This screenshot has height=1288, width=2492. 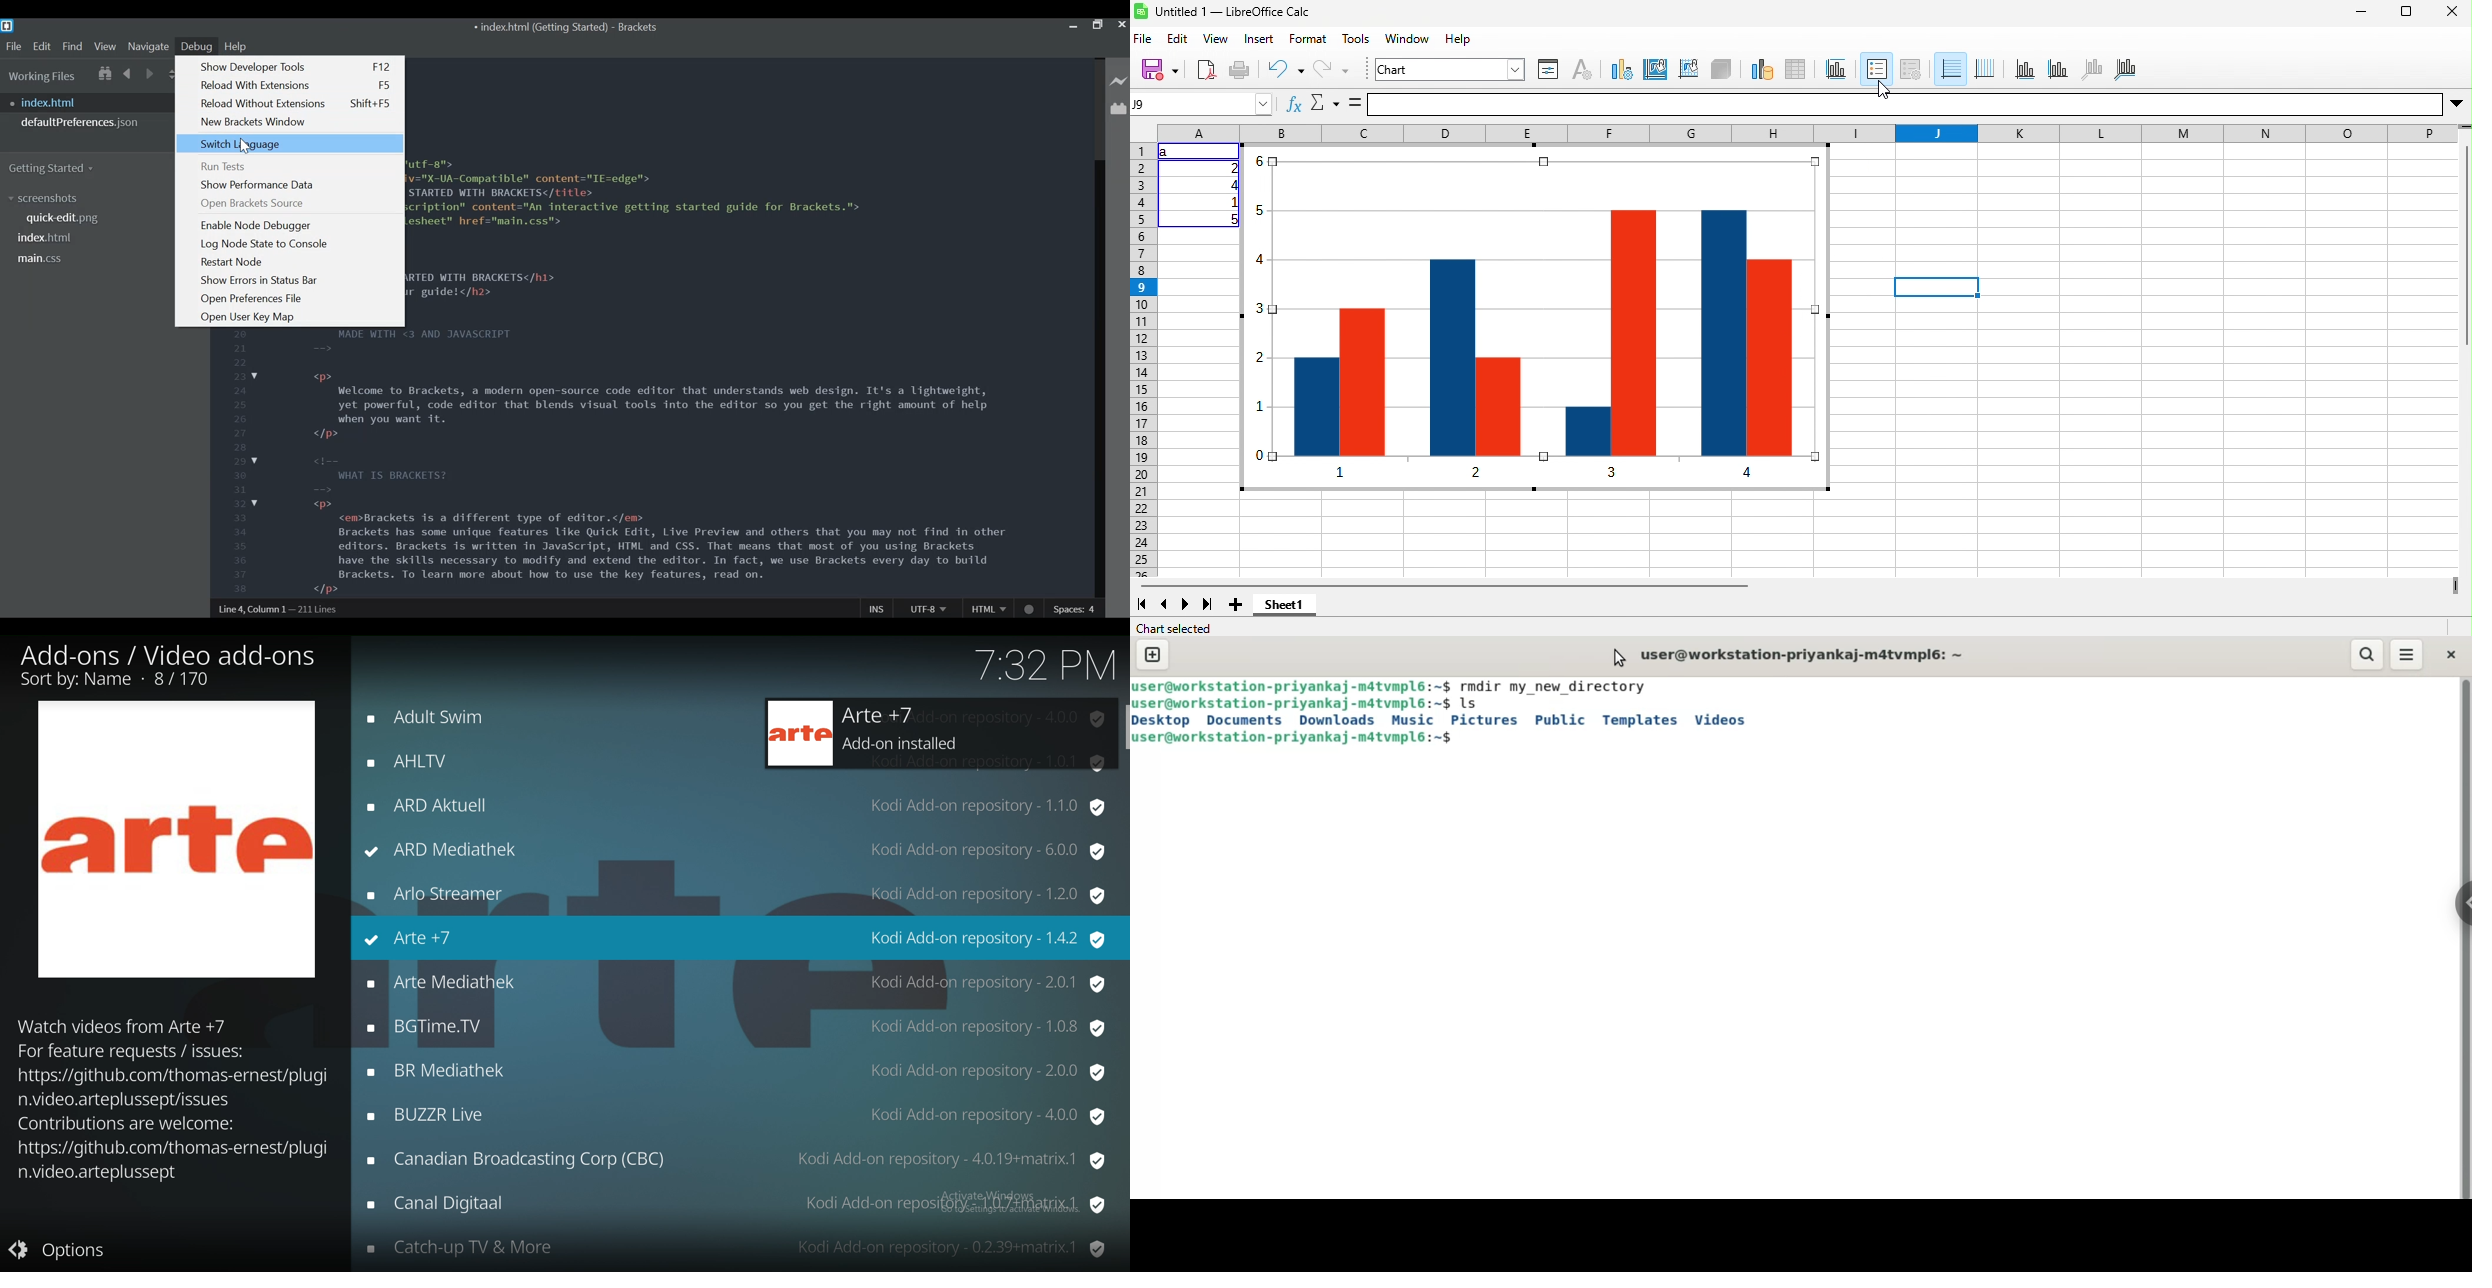 I want to click on tools, so click(x=1357, y=40).